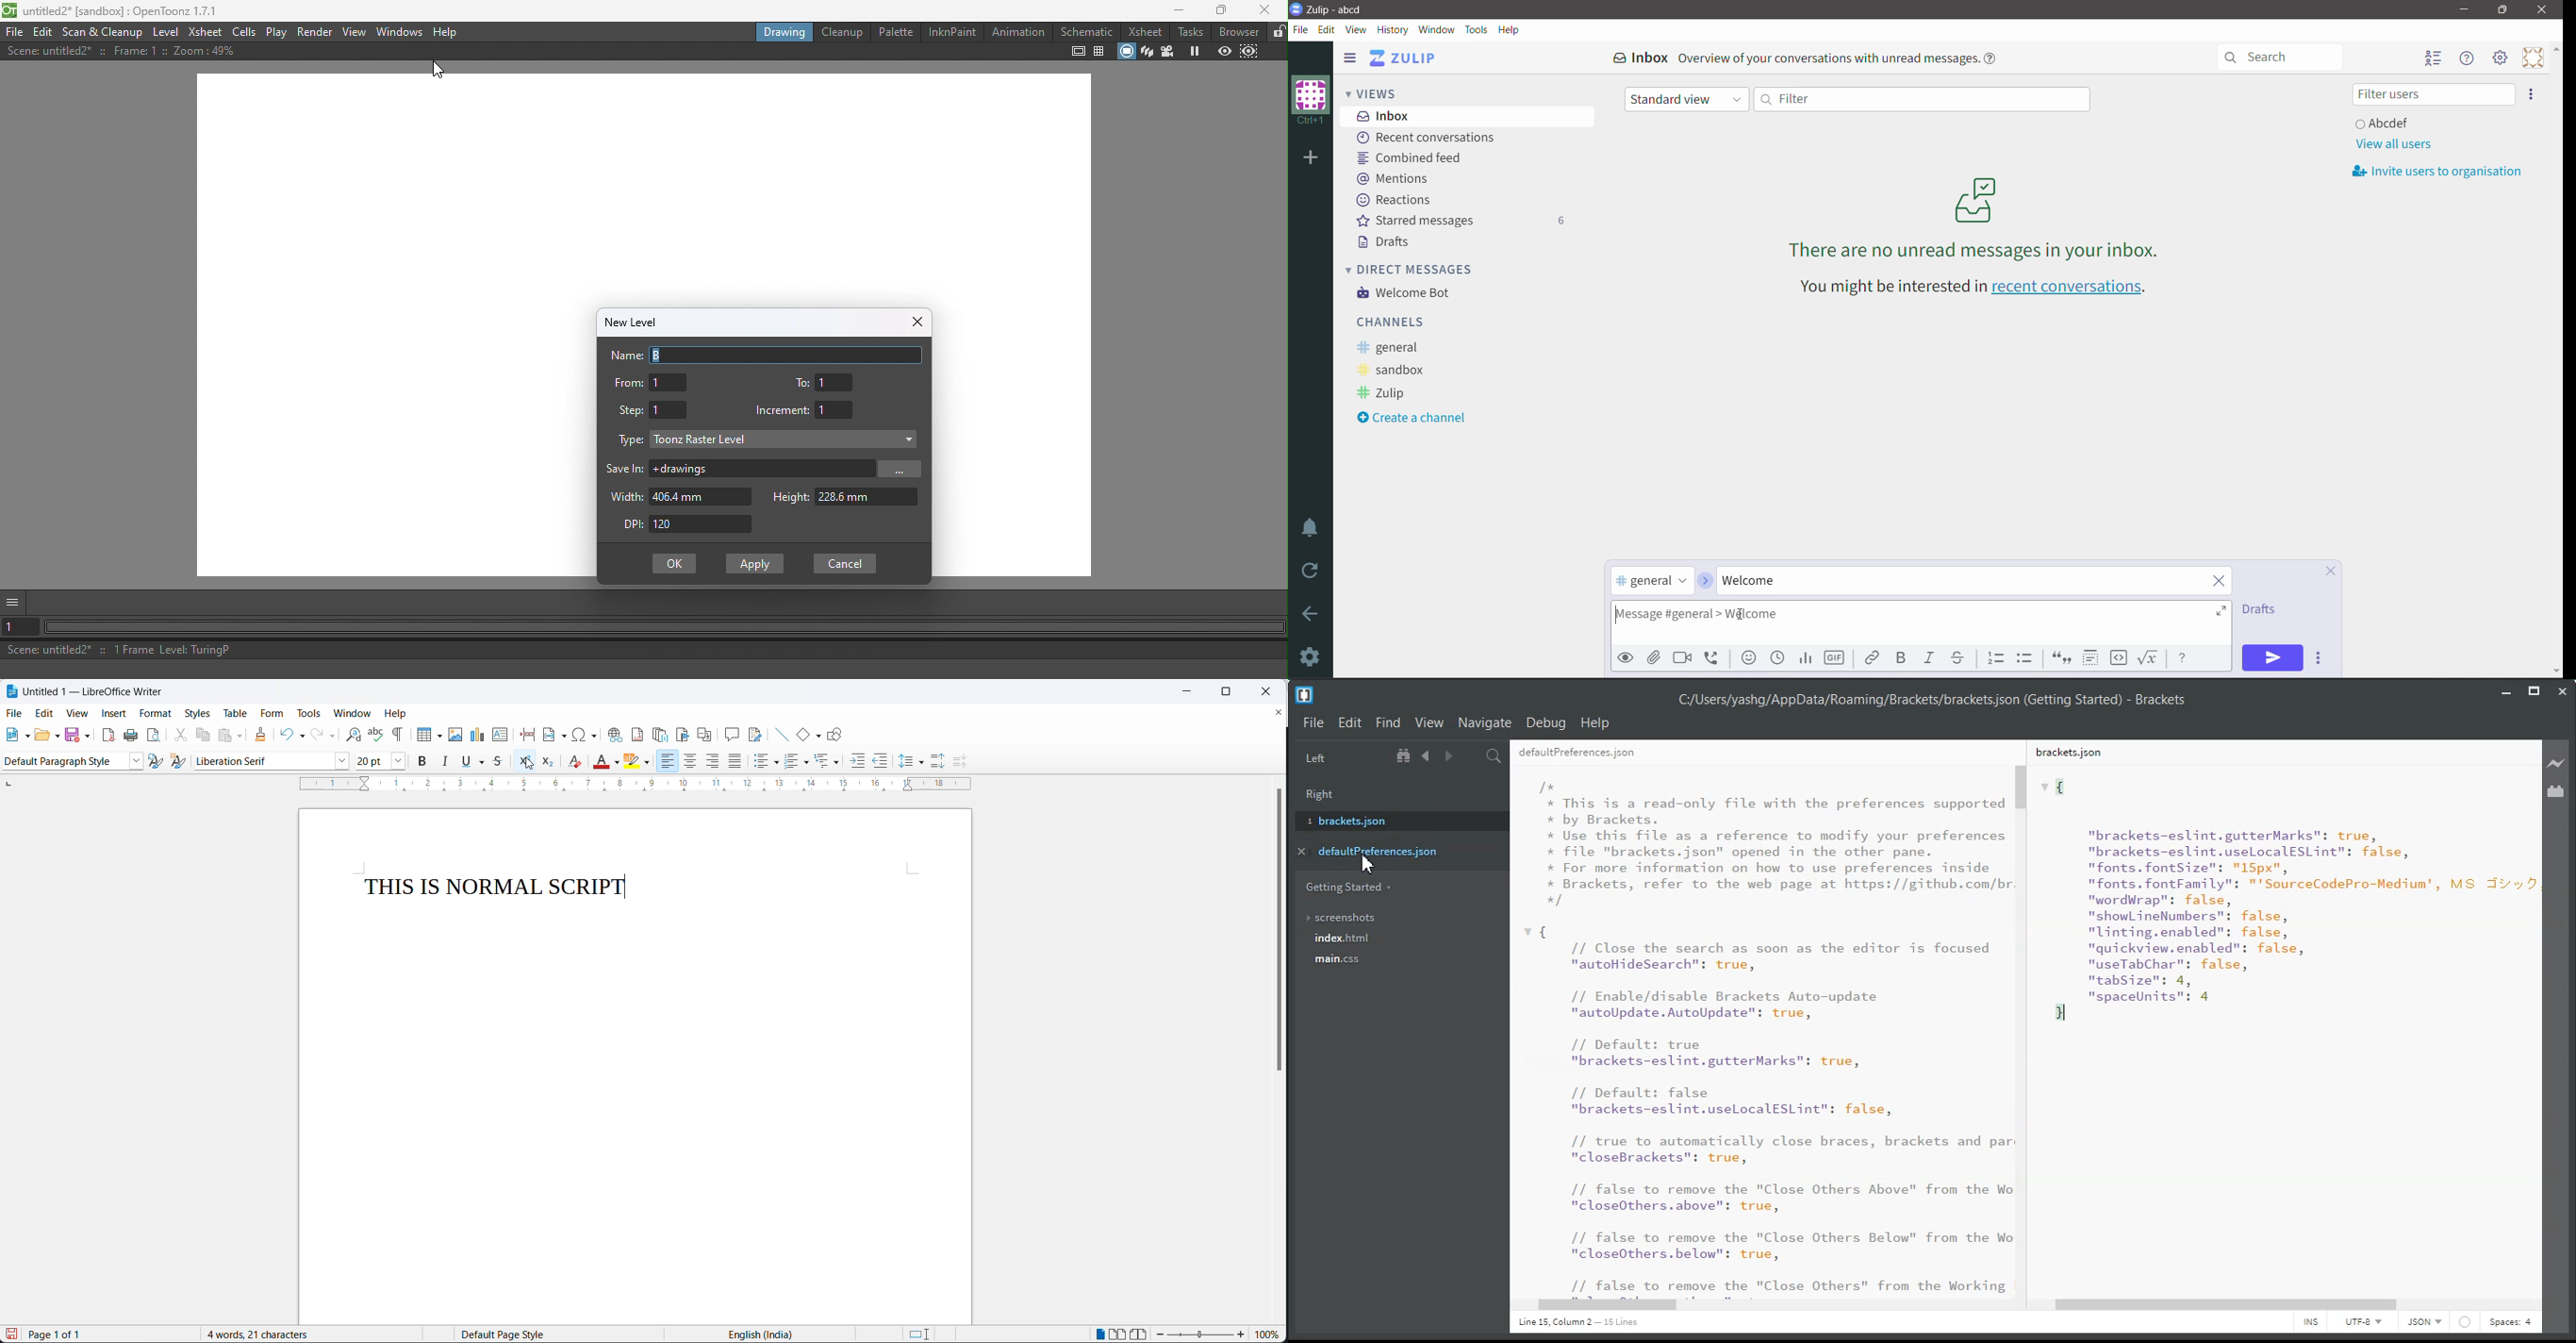  What do you see at coordinates (1396, 964) in the screenshot?
I see `main.css` at bounding box center [1396, 964].